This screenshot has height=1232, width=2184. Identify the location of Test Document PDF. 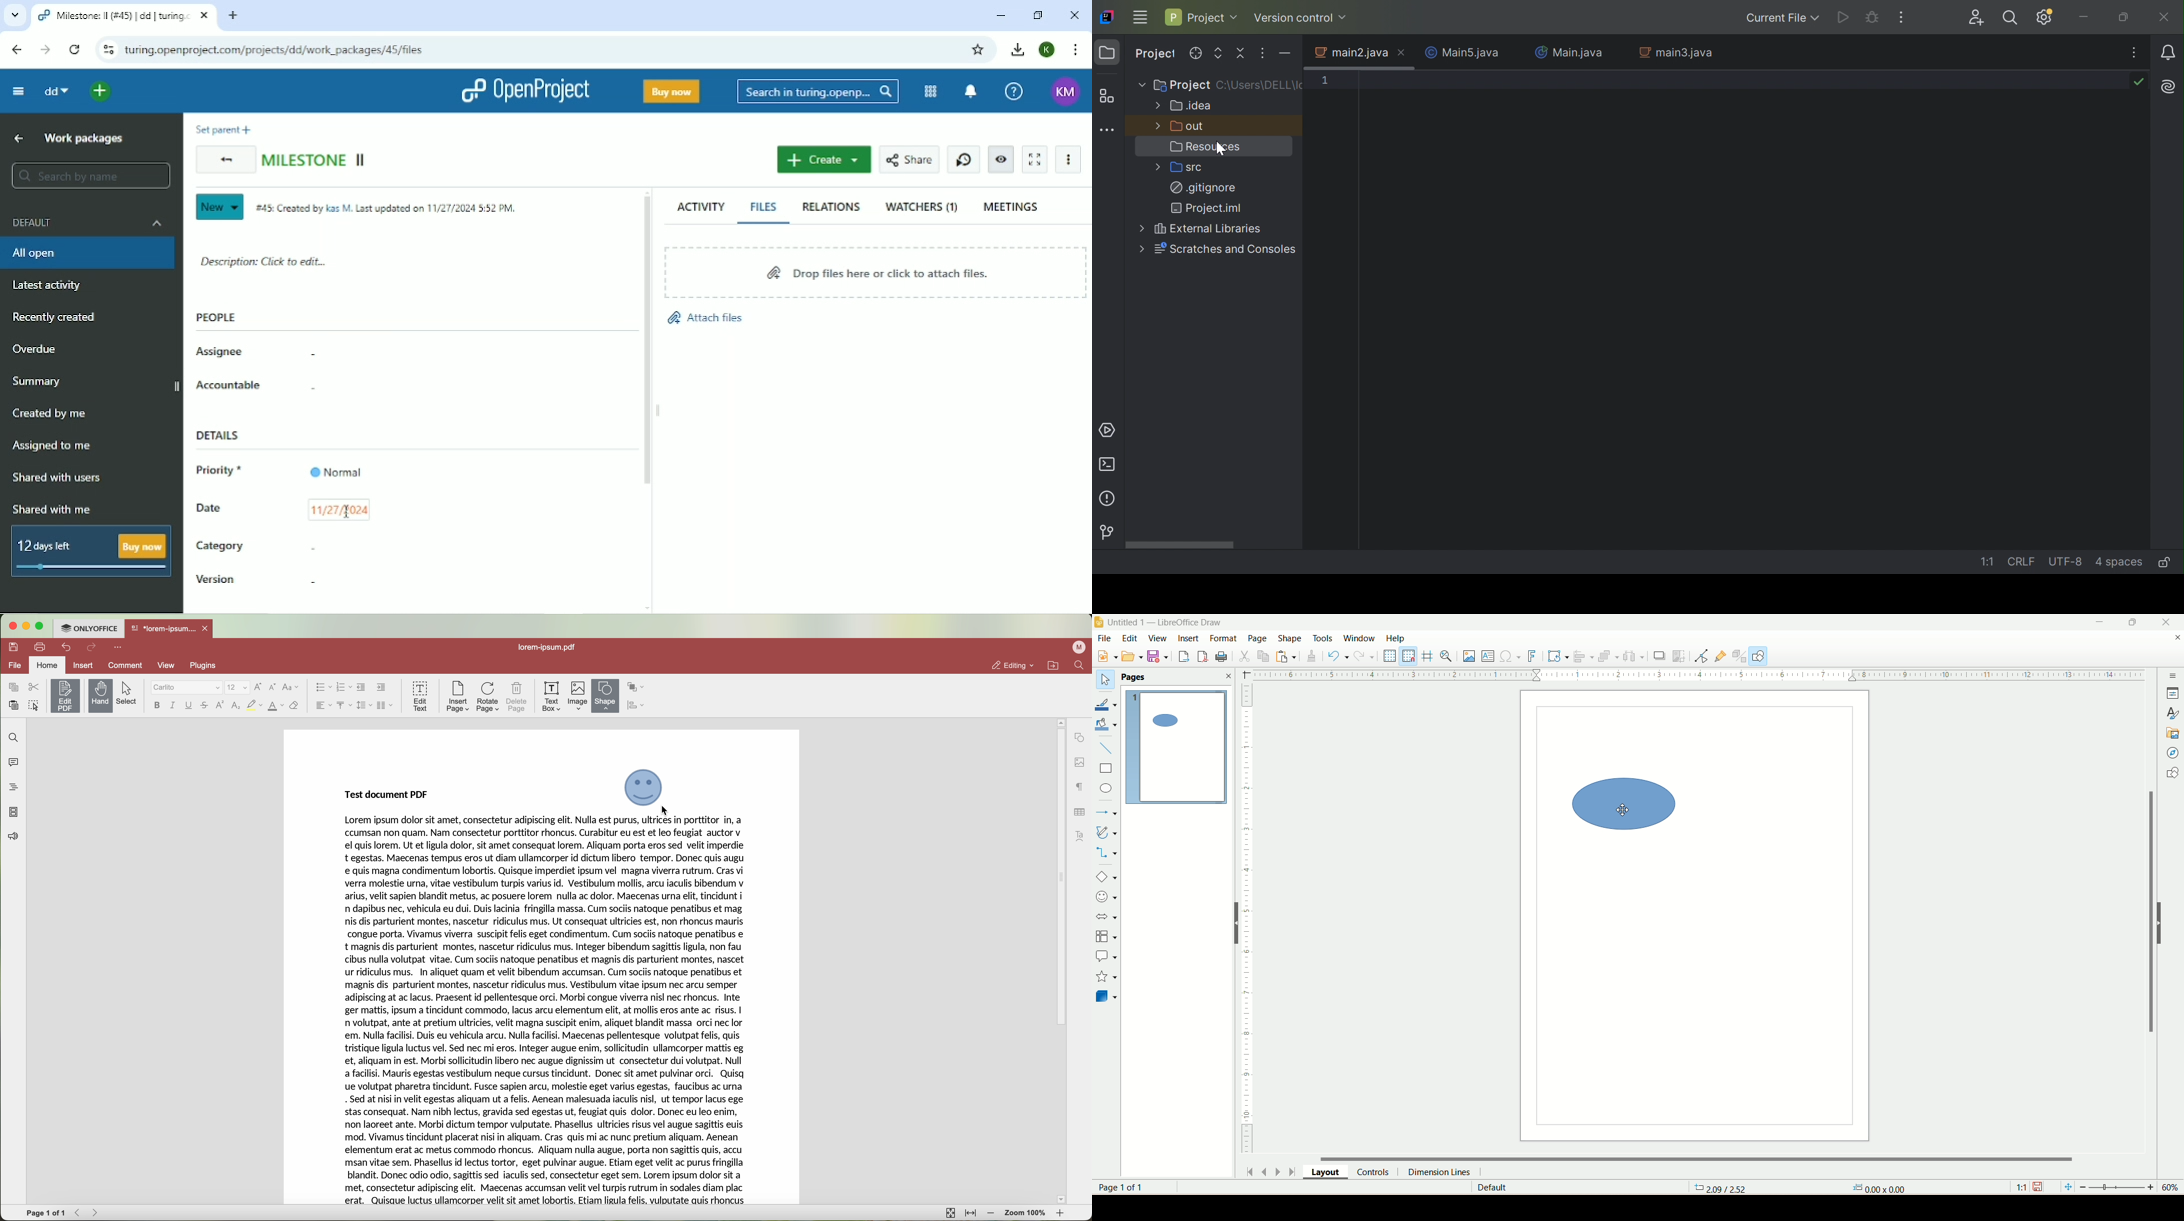
(384, 793).